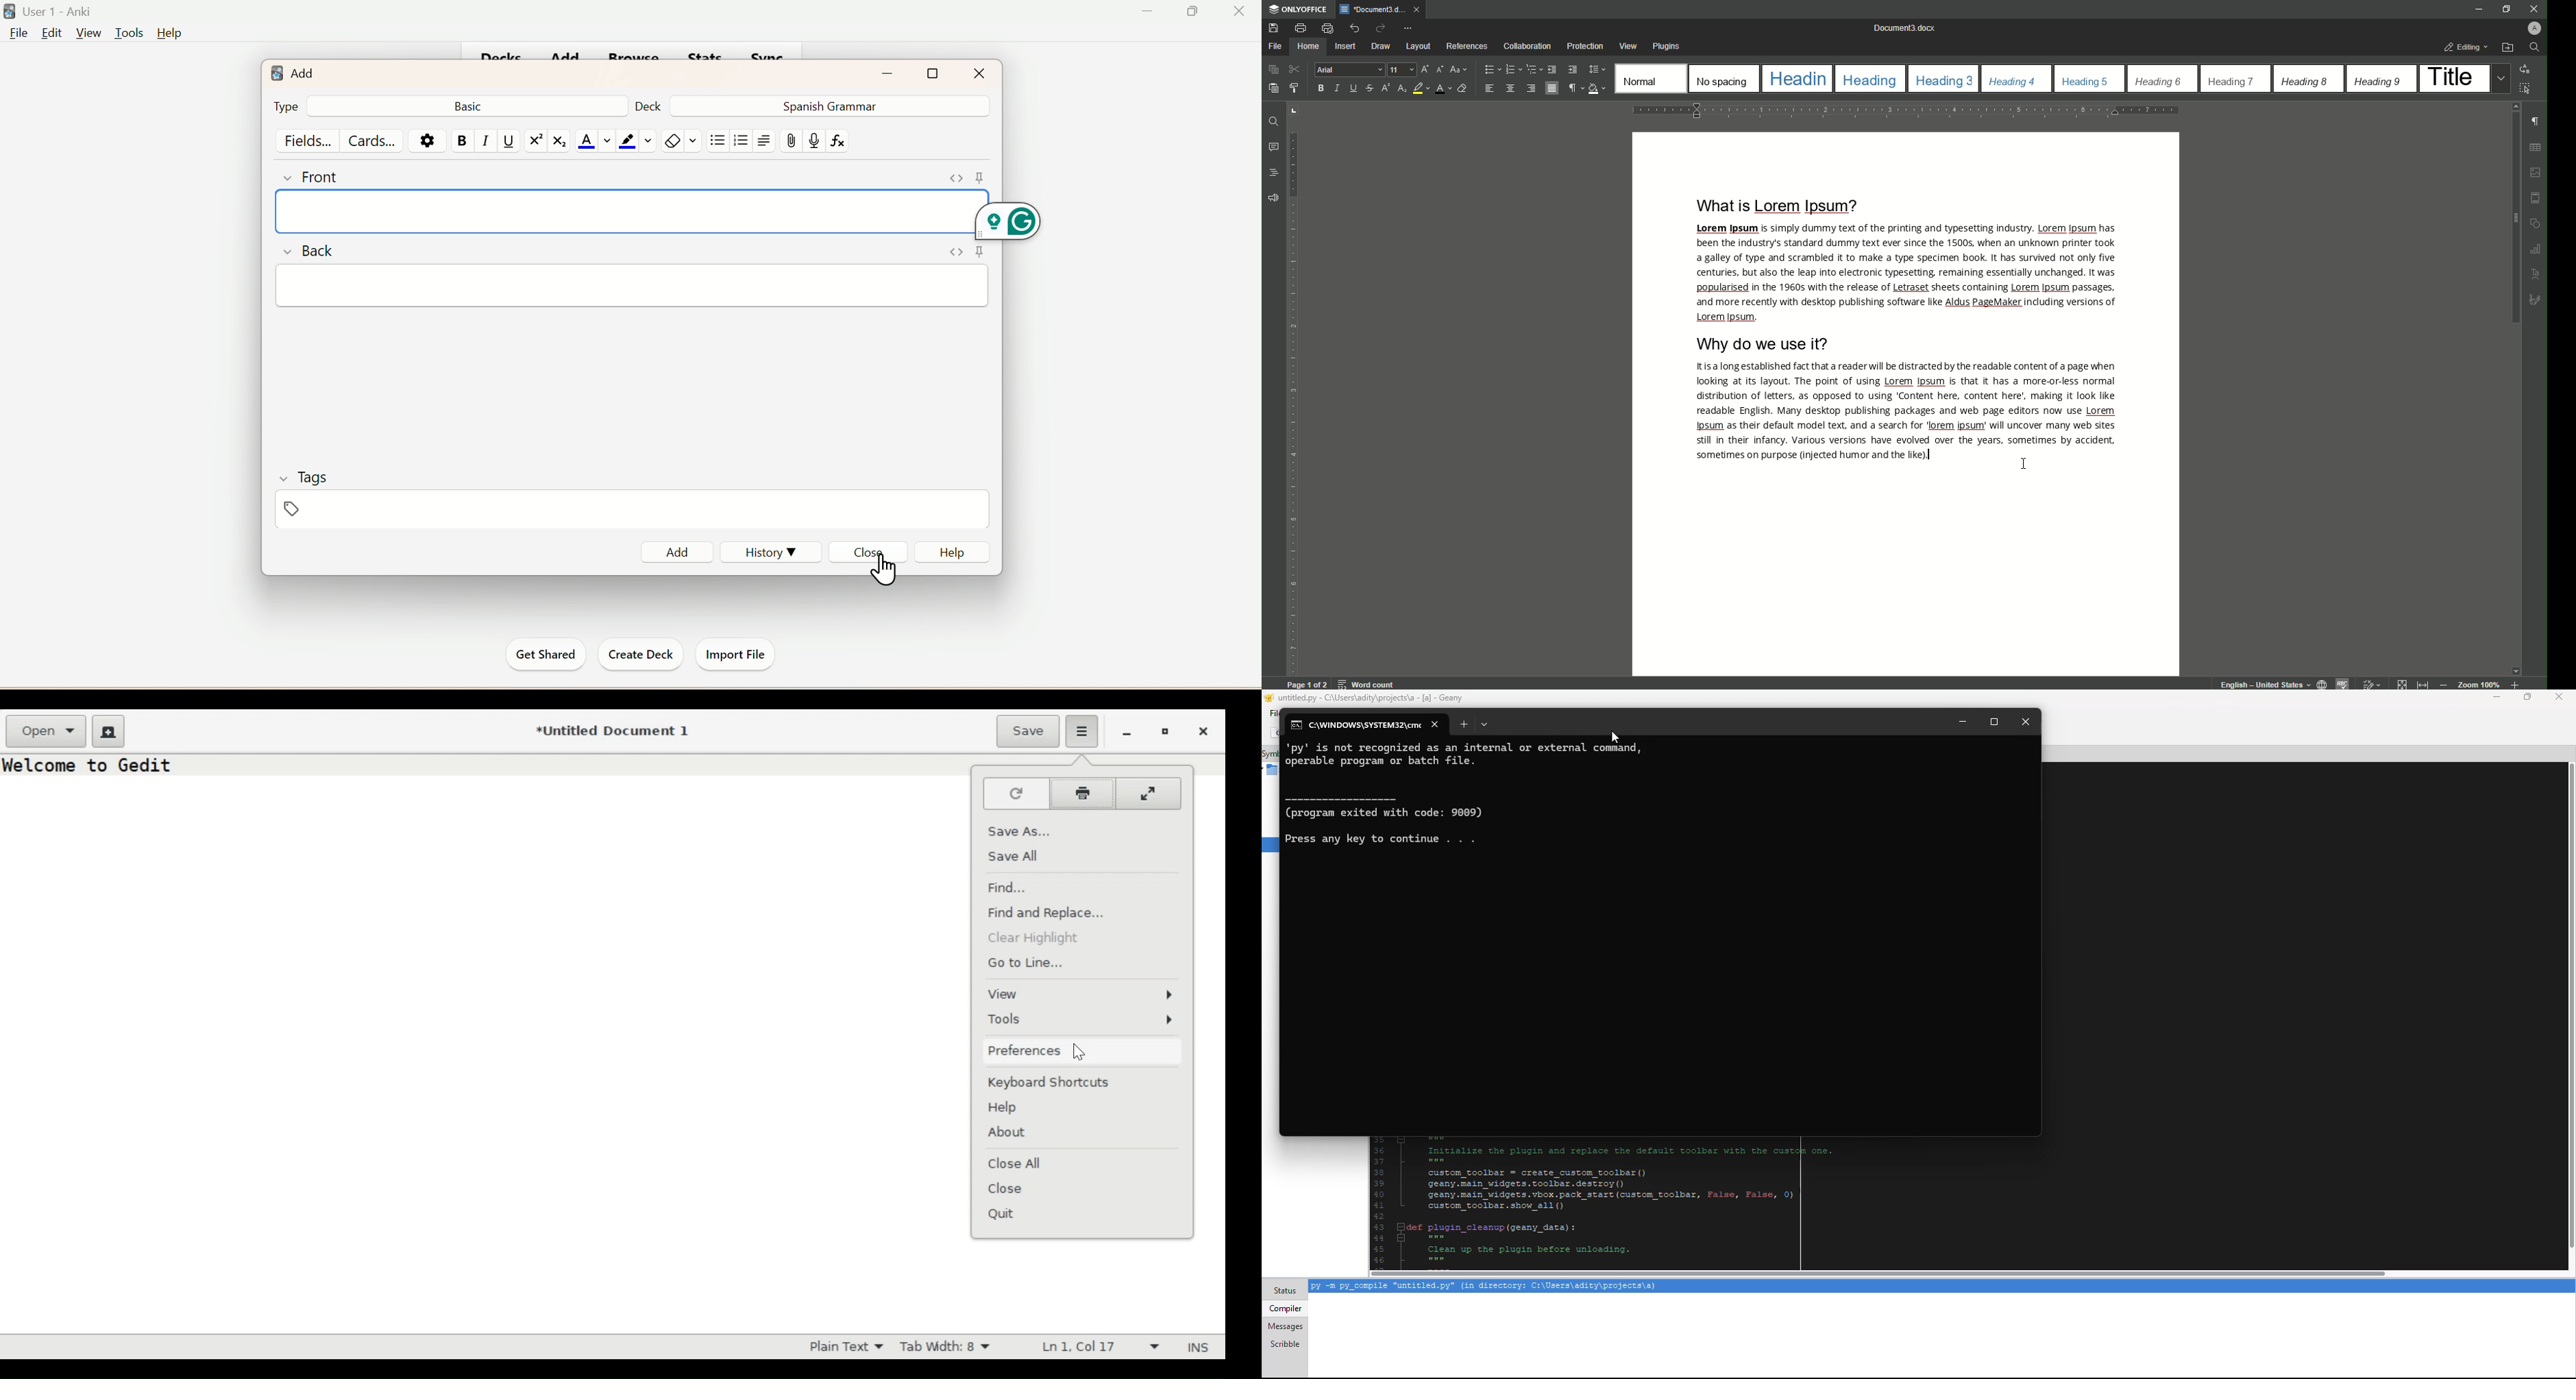  Describe the element at coordinates (1510, 70) in the screenshot. I see `Numbering` at that location.